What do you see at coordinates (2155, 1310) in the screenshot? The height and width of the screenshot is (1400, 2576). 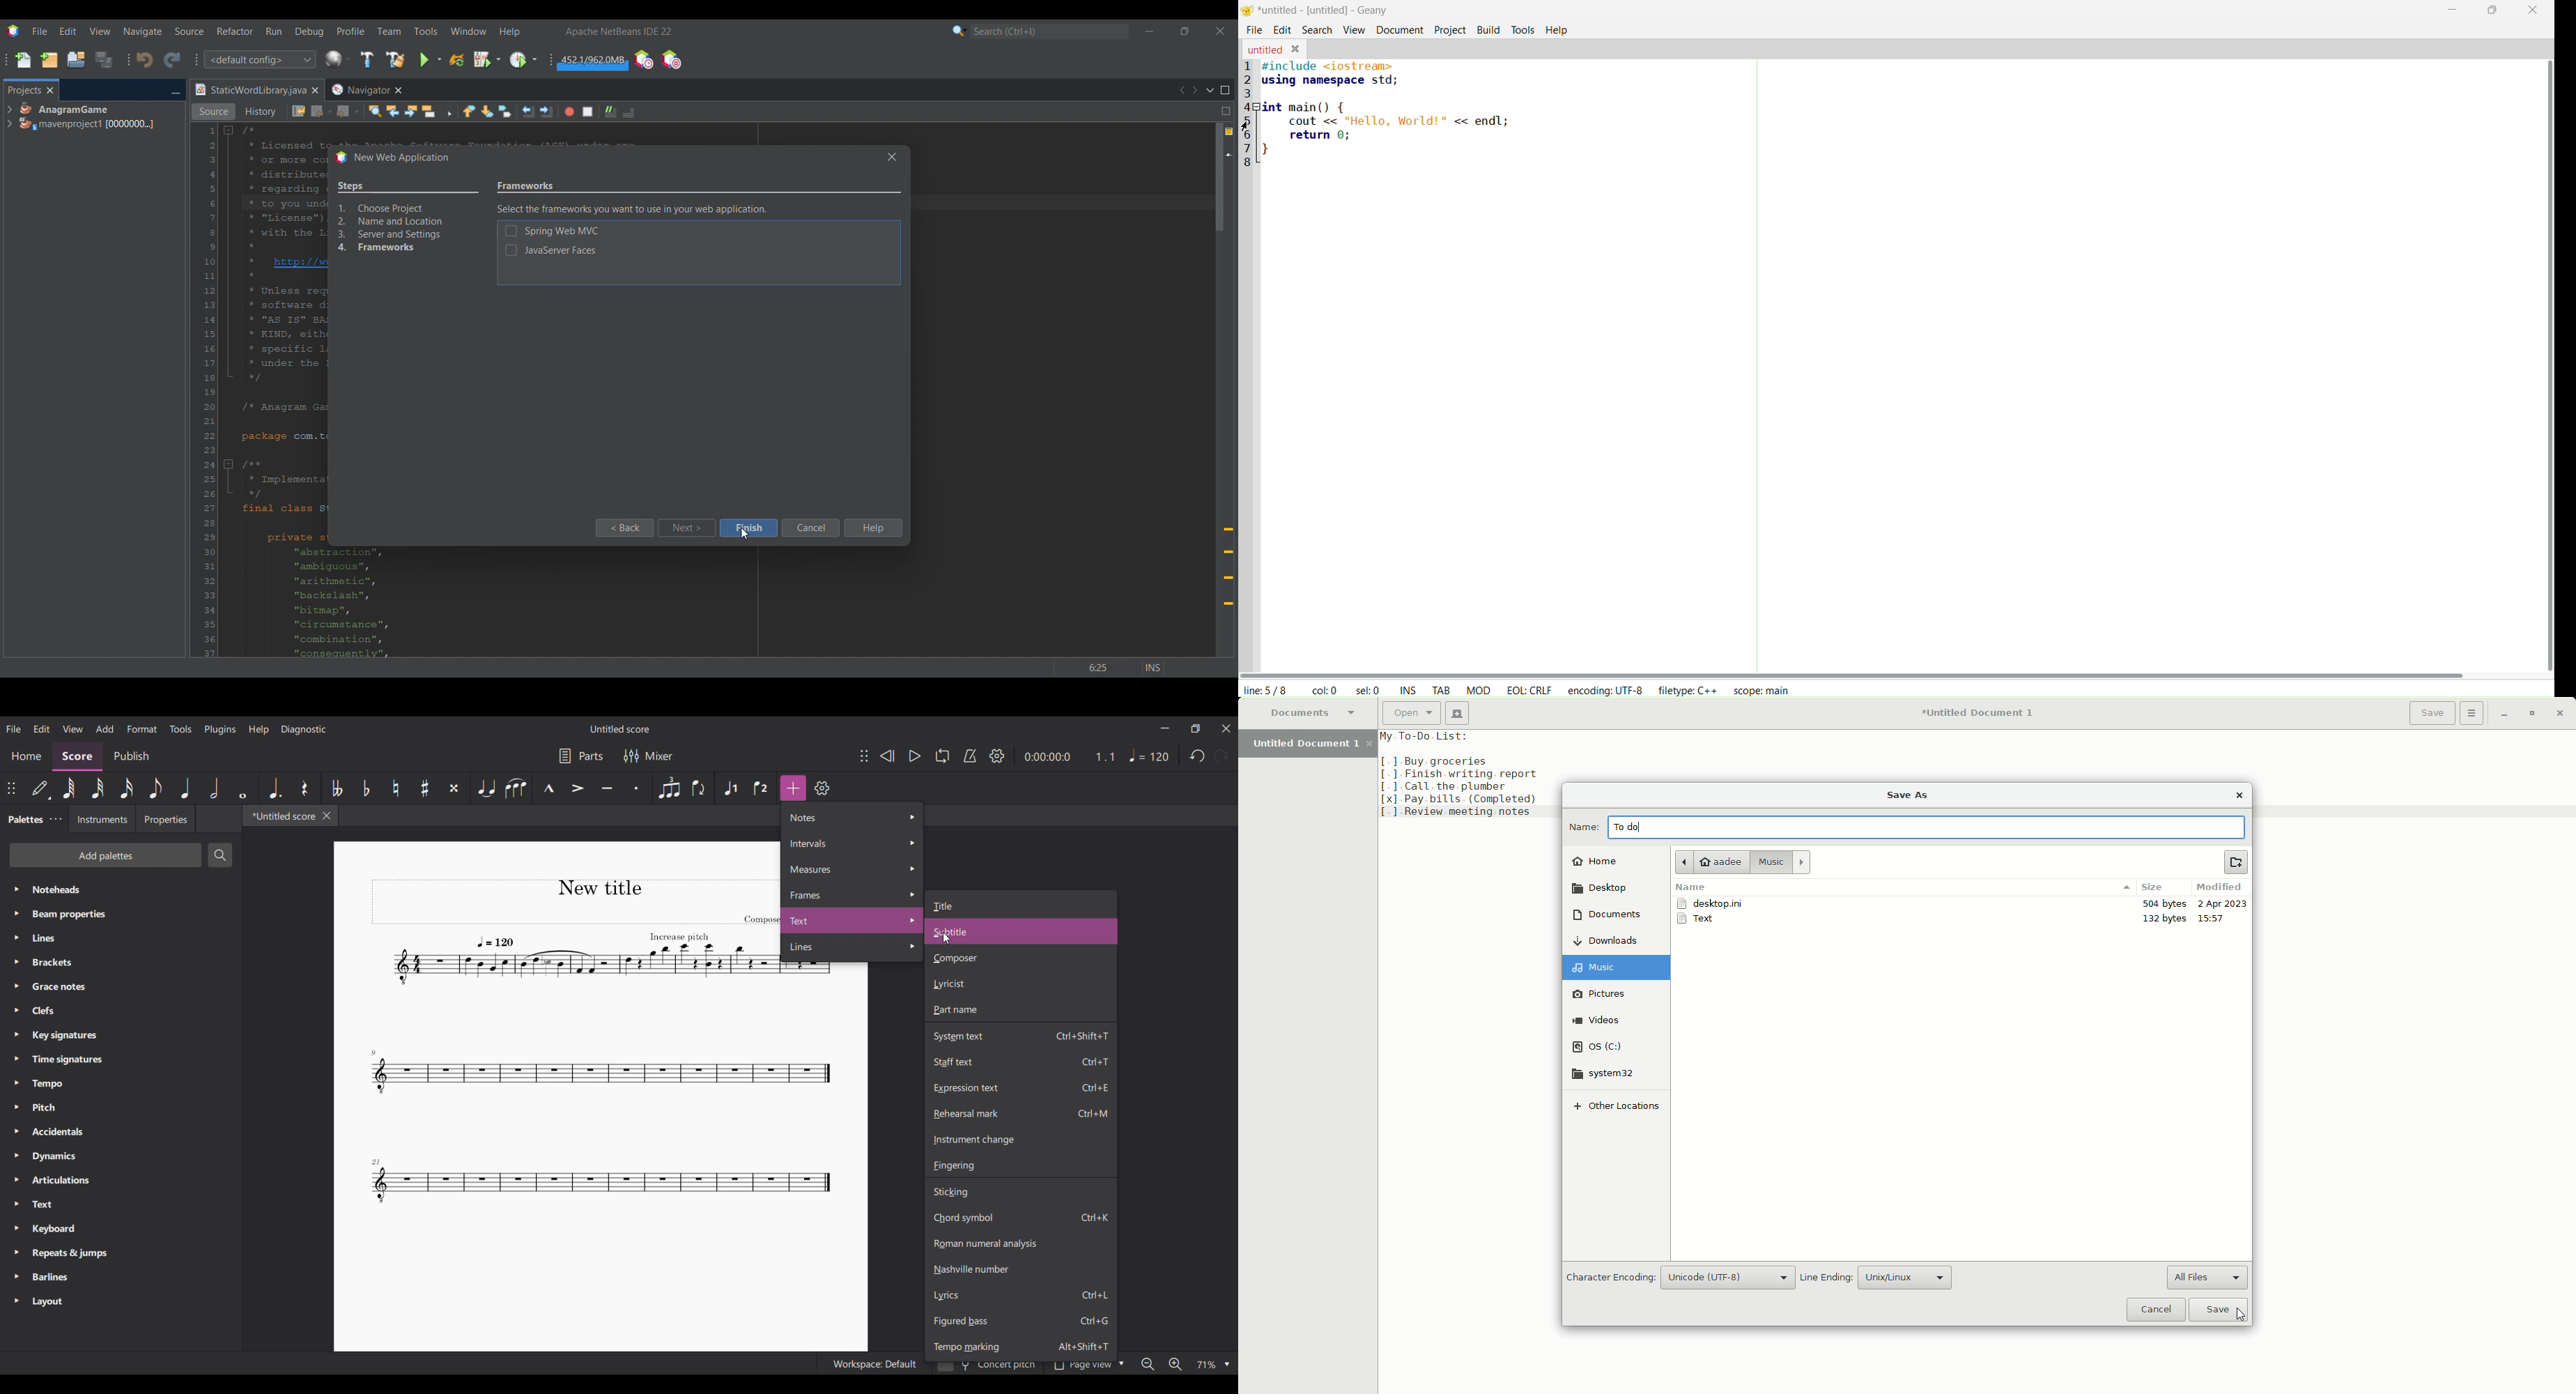 I see `Cancel` at bounding box center [2155, 1310].